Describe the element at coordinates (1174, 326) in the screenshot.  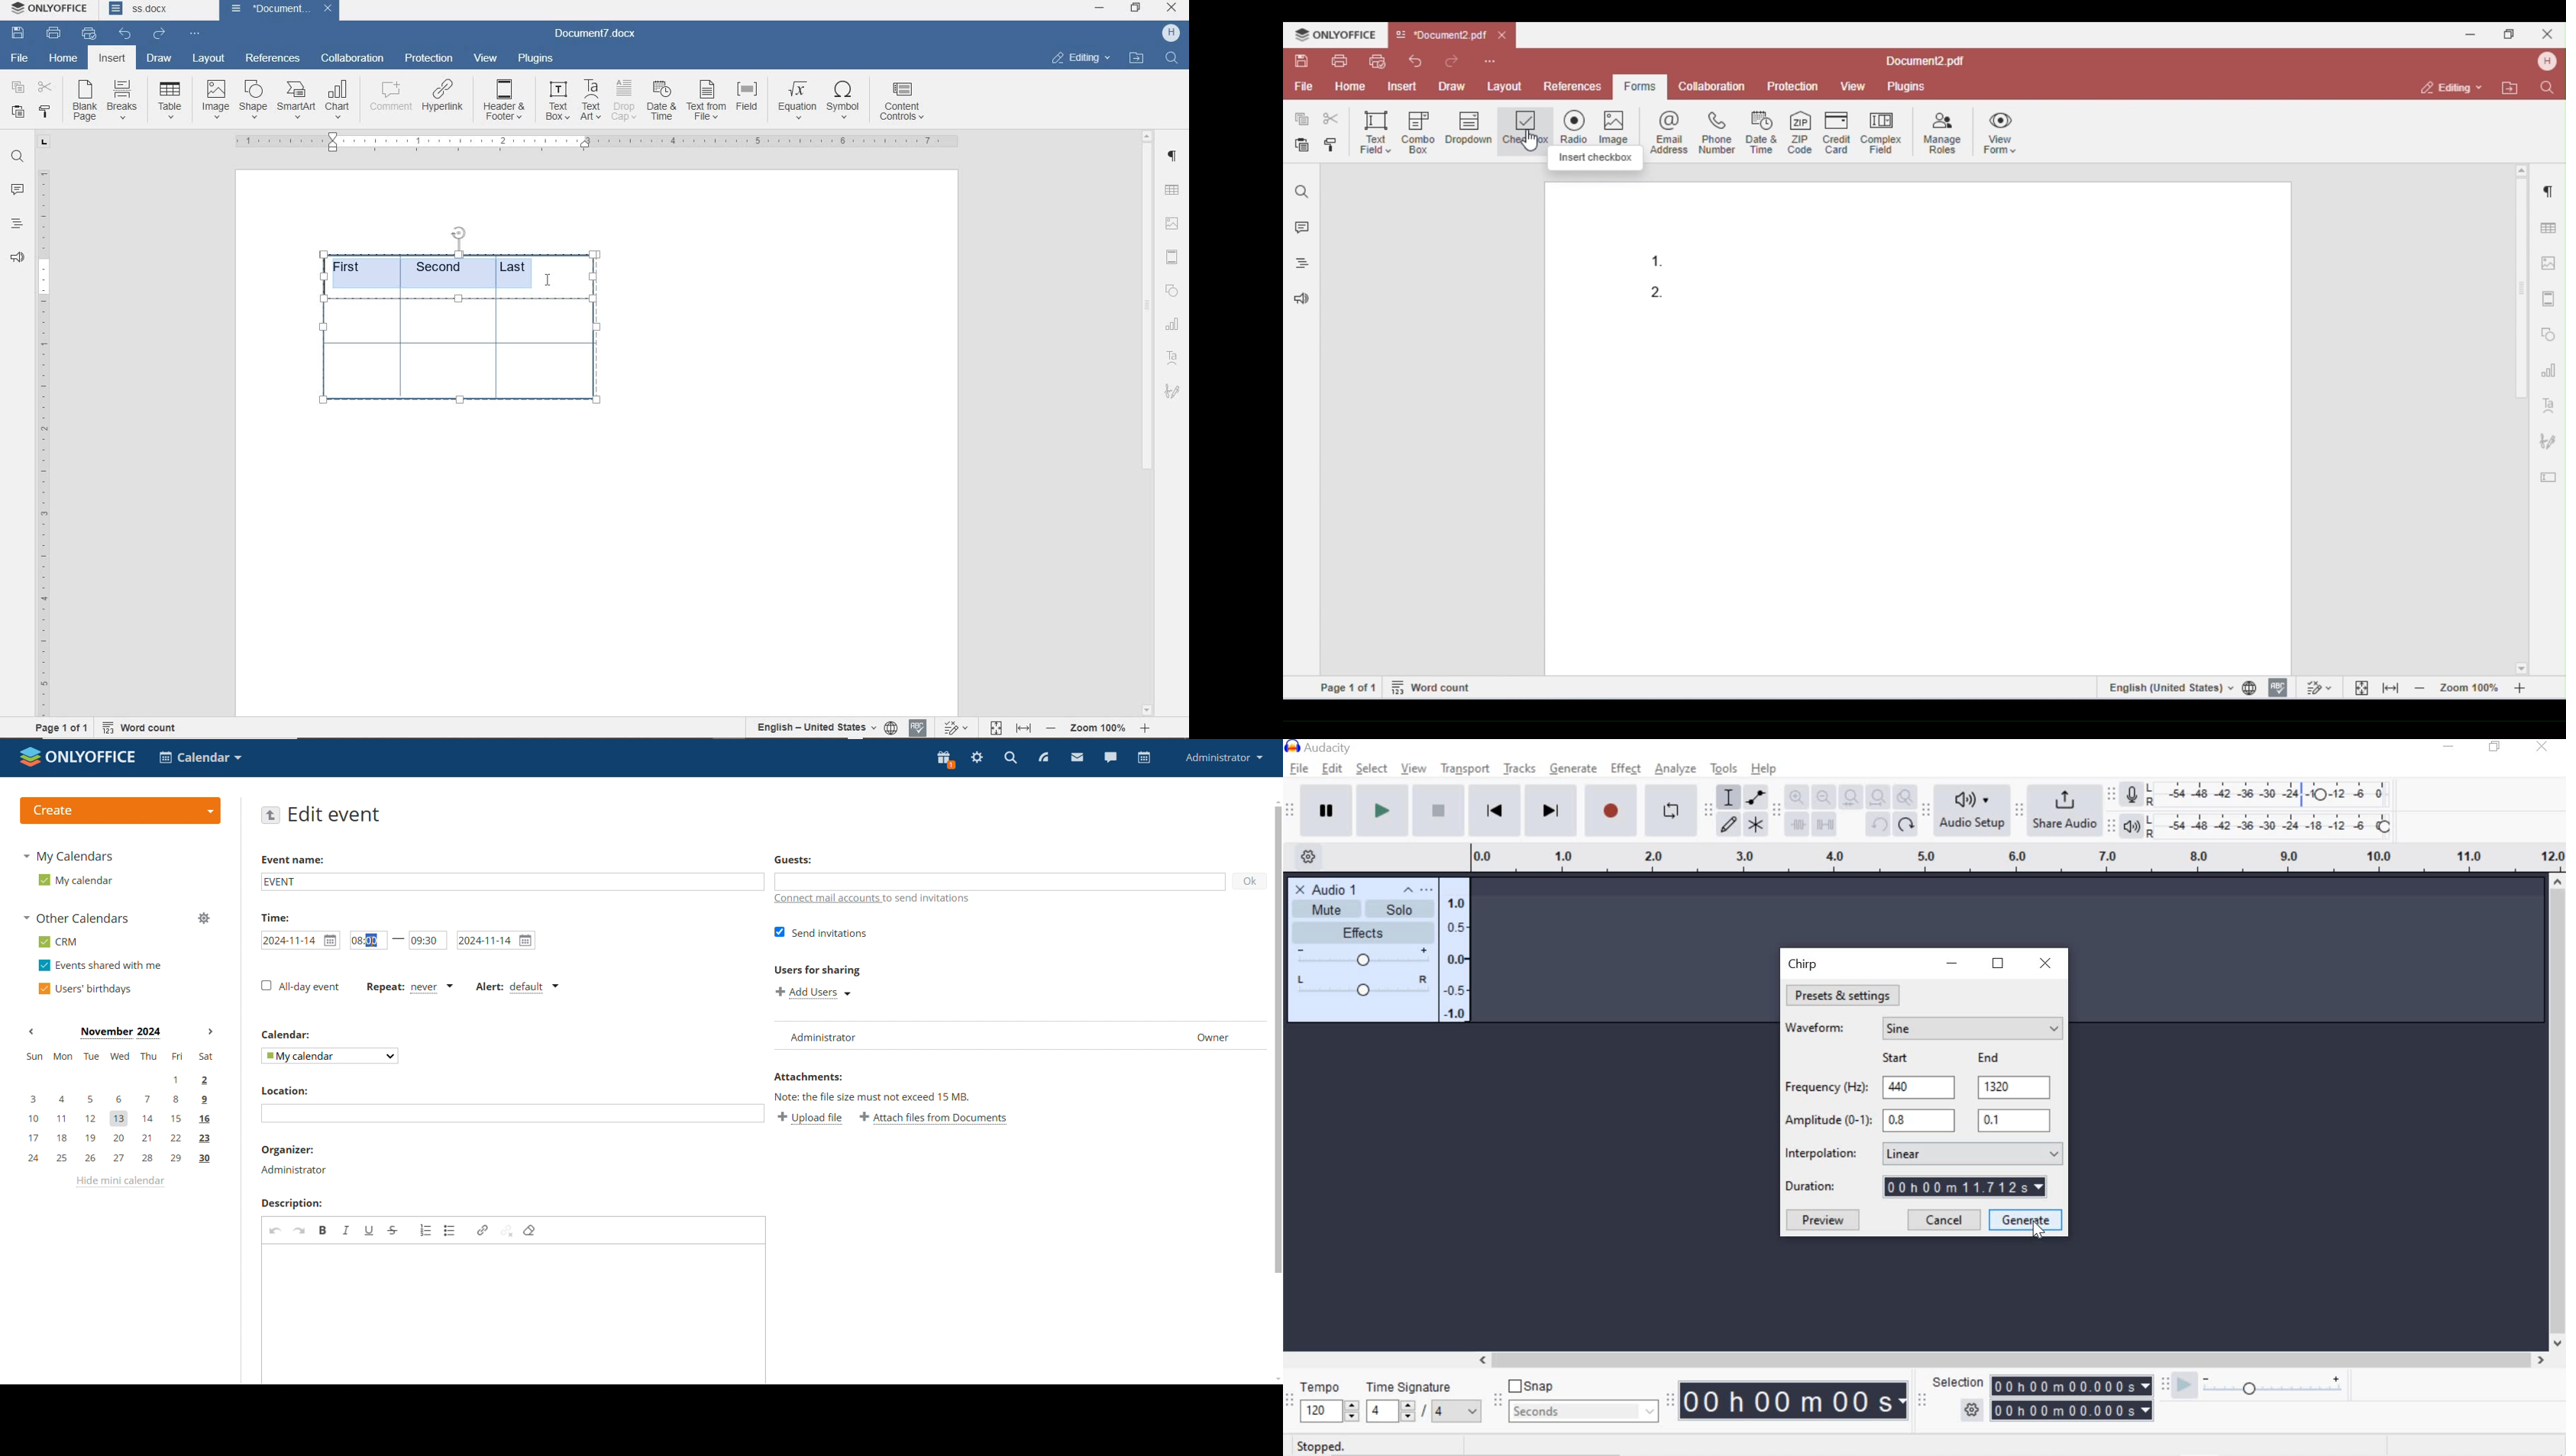
I see `TABLE` at that location.